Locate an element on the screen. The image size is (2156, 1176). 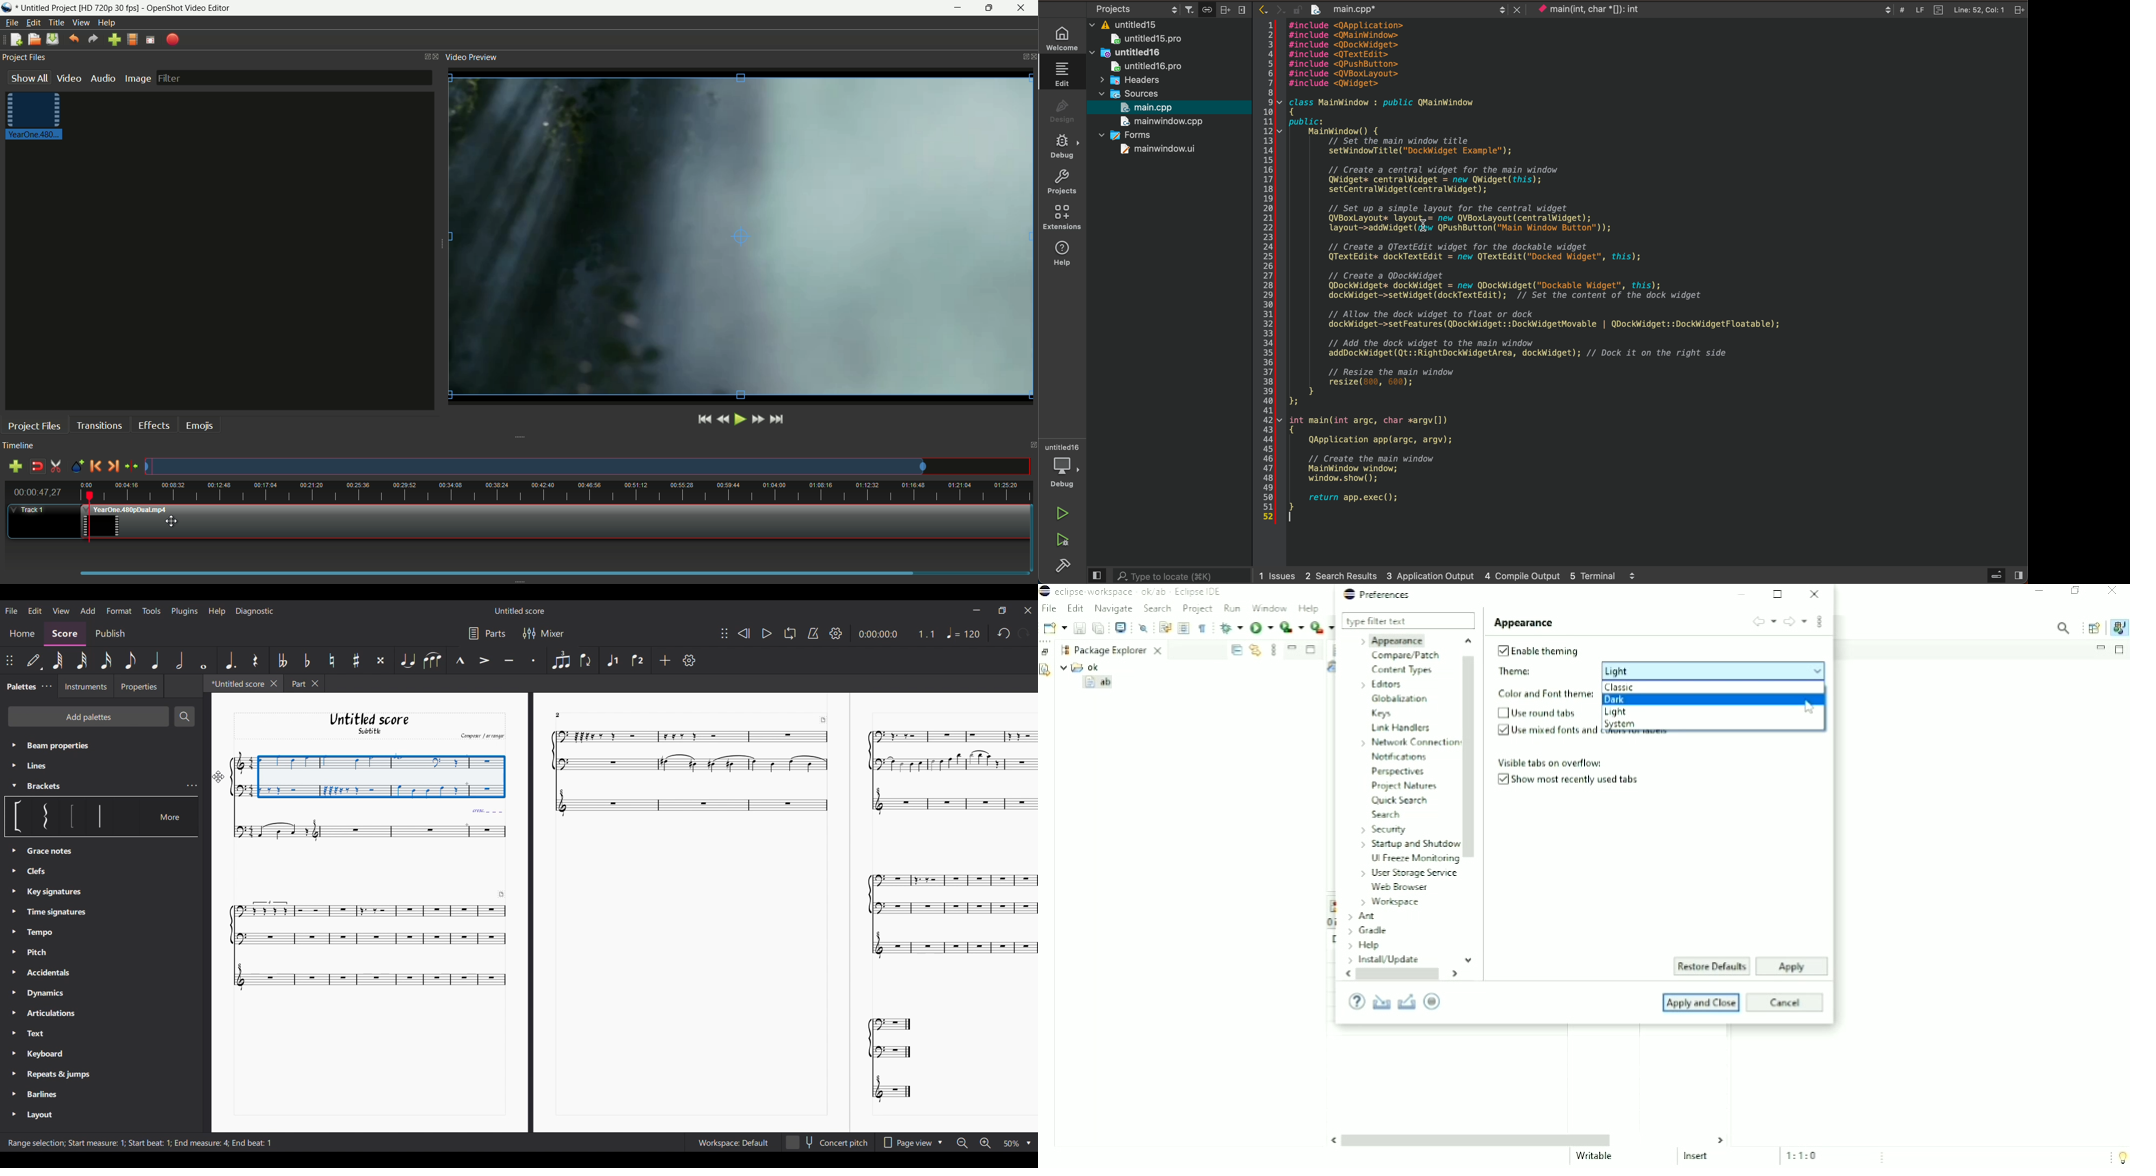
Toggle double flat is located at coordinates (283, 660).